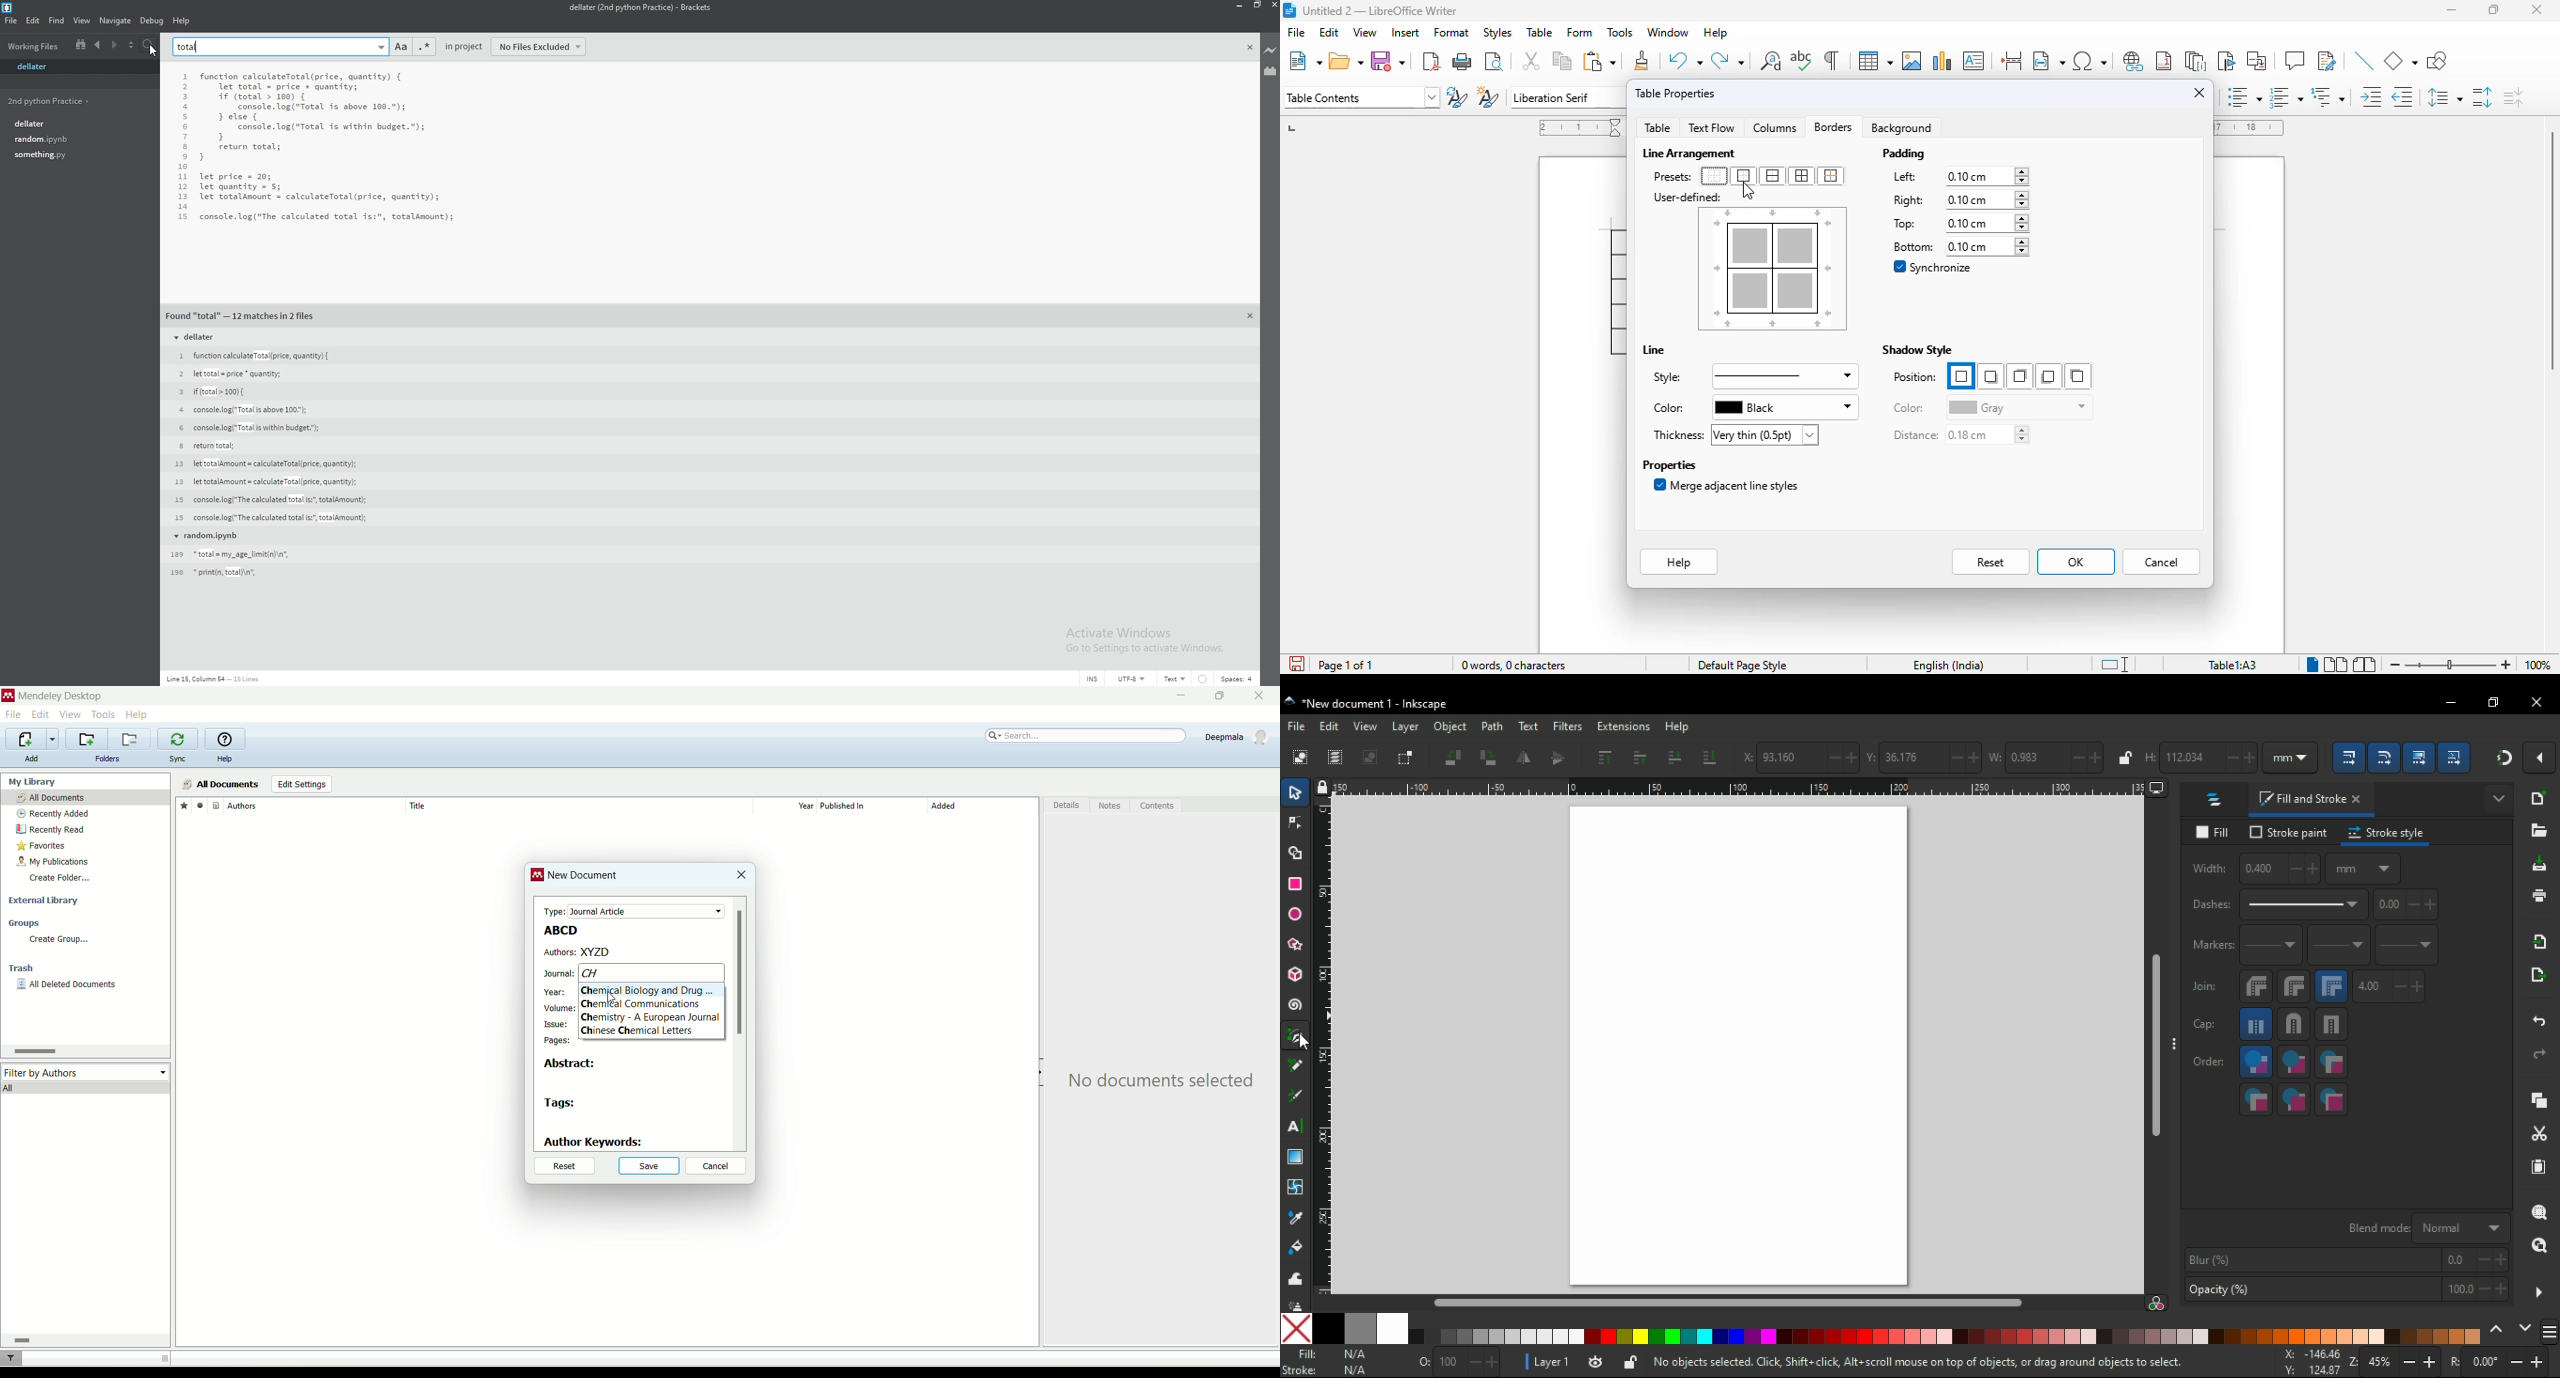 The width and height of the screenshot is (2576, 1400). What do you see at coordinates (2500, 797) in the screenshot?
I see `more options` at bounding box center [2500, 797].